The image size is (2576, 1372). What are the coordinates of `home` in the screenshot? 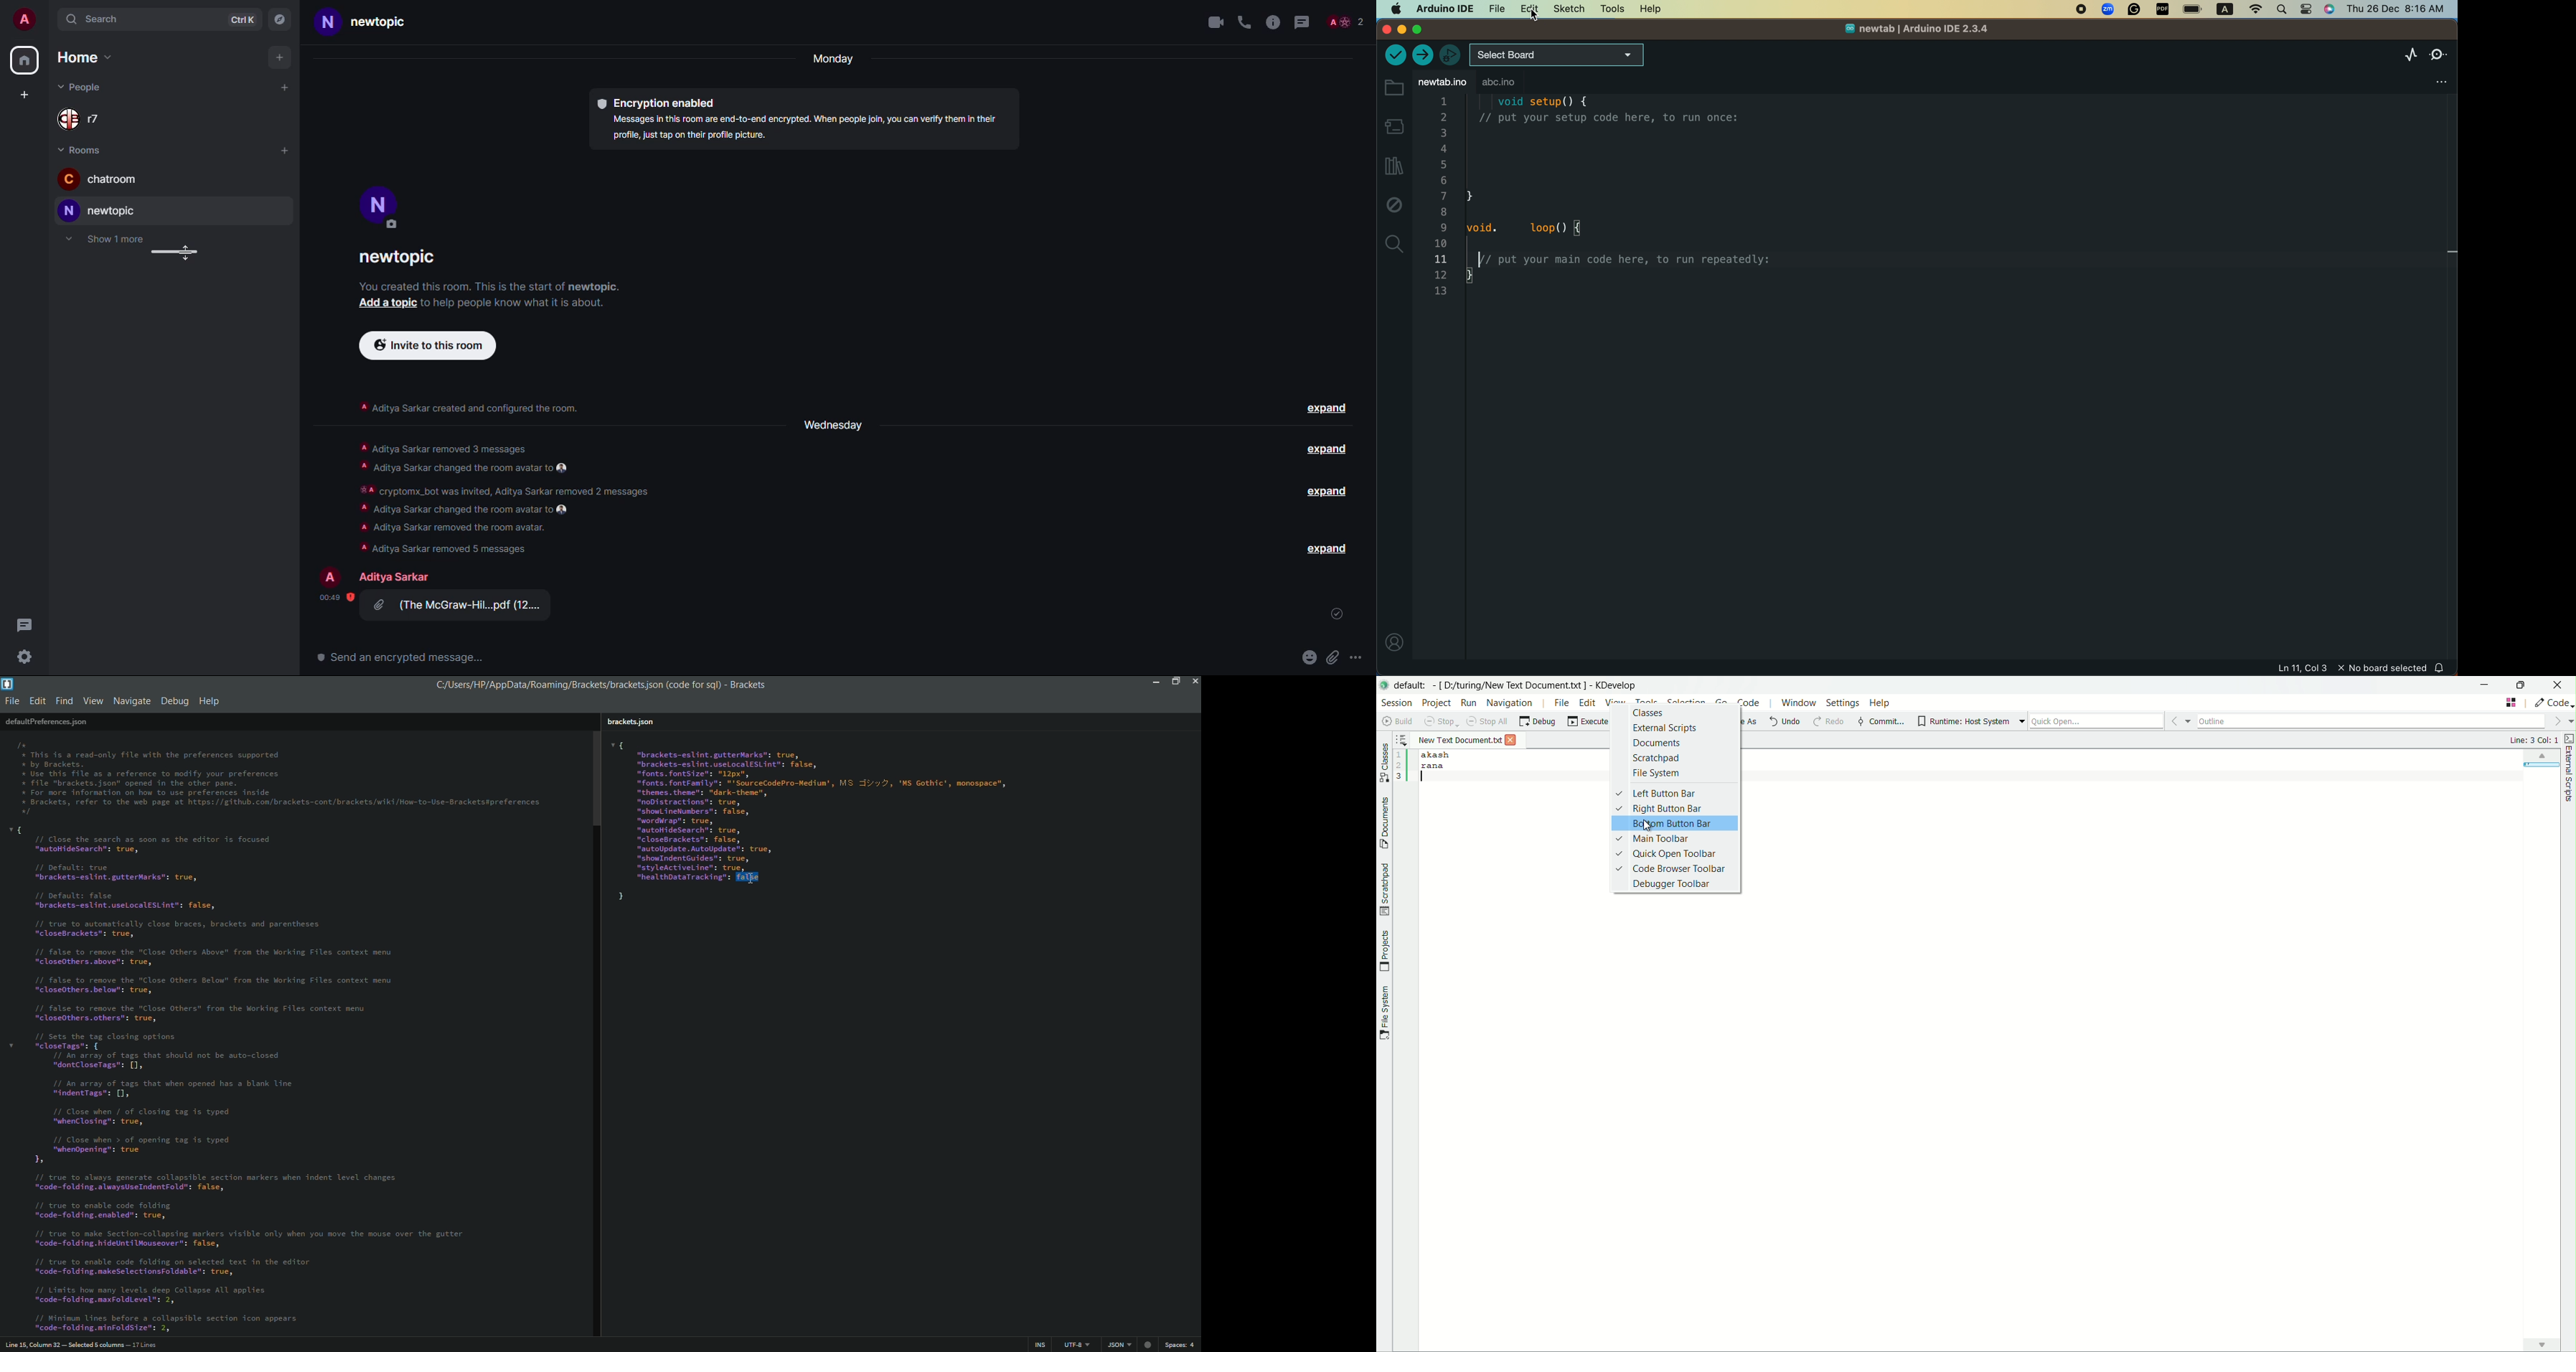 It's located at (83, 58).